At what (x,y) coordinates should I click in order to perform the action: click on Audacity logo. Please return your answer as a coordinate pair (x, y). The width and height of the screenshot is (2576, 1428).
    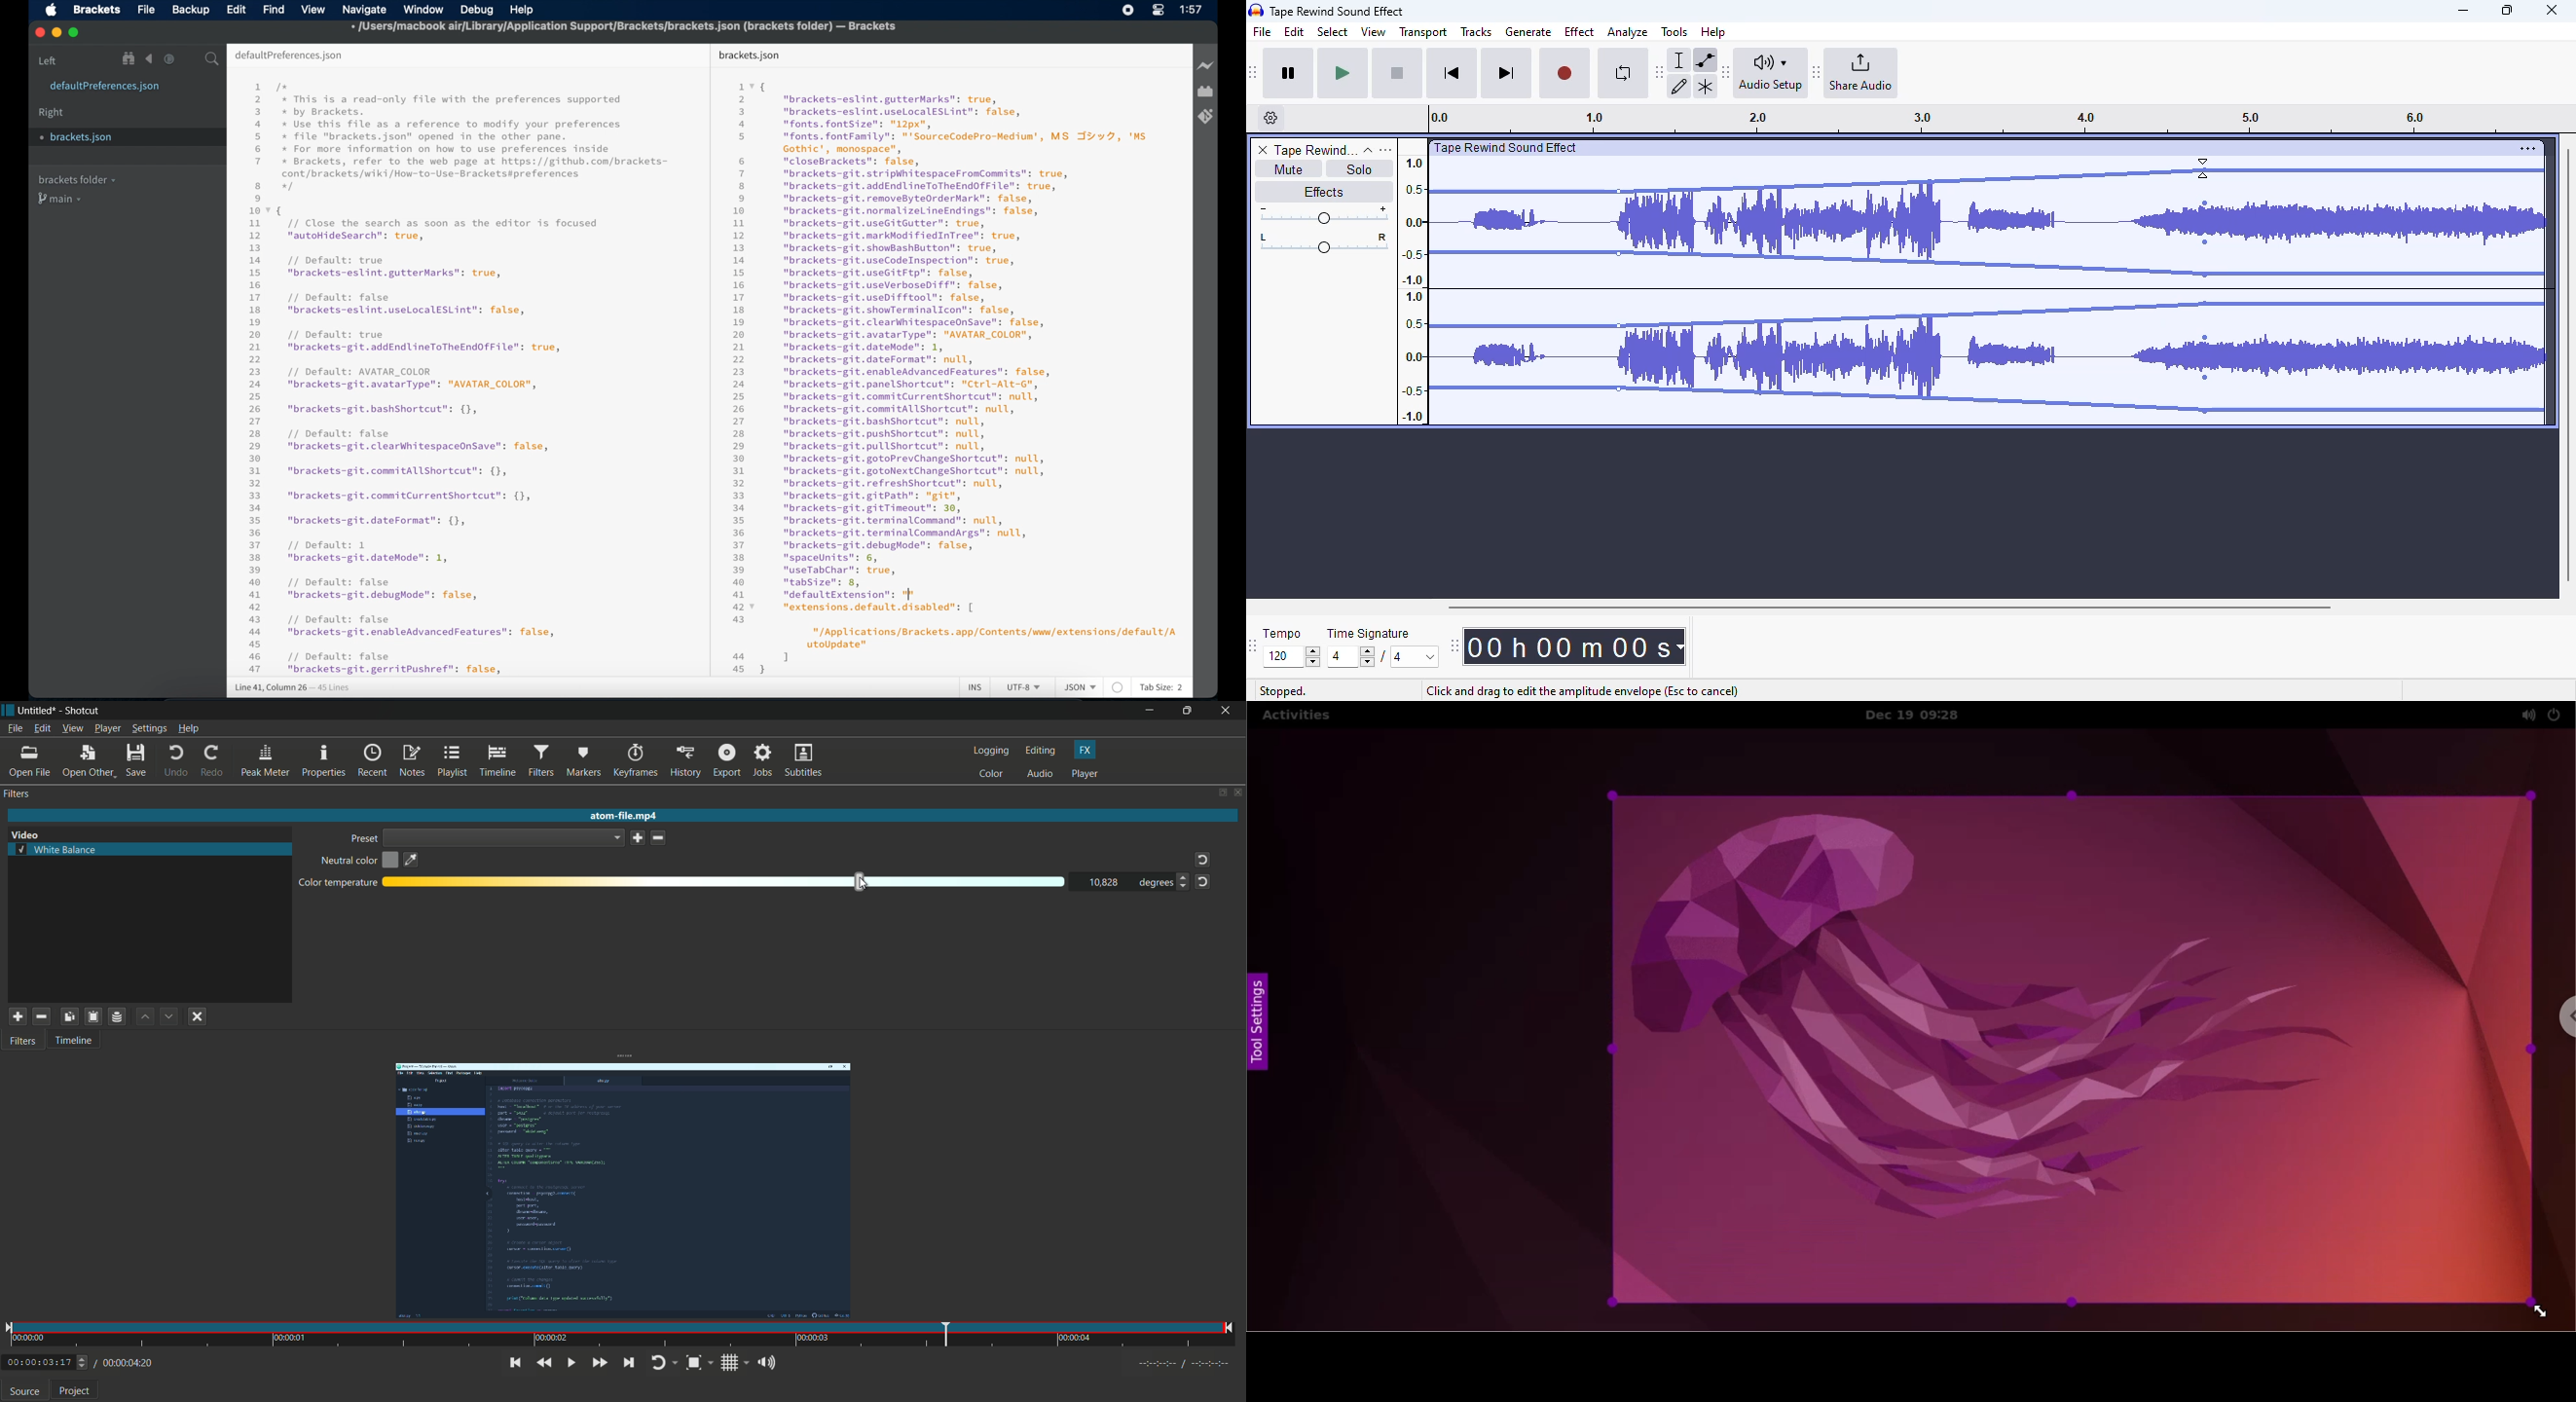
    Looking at the image, I should click on (1256, 11).